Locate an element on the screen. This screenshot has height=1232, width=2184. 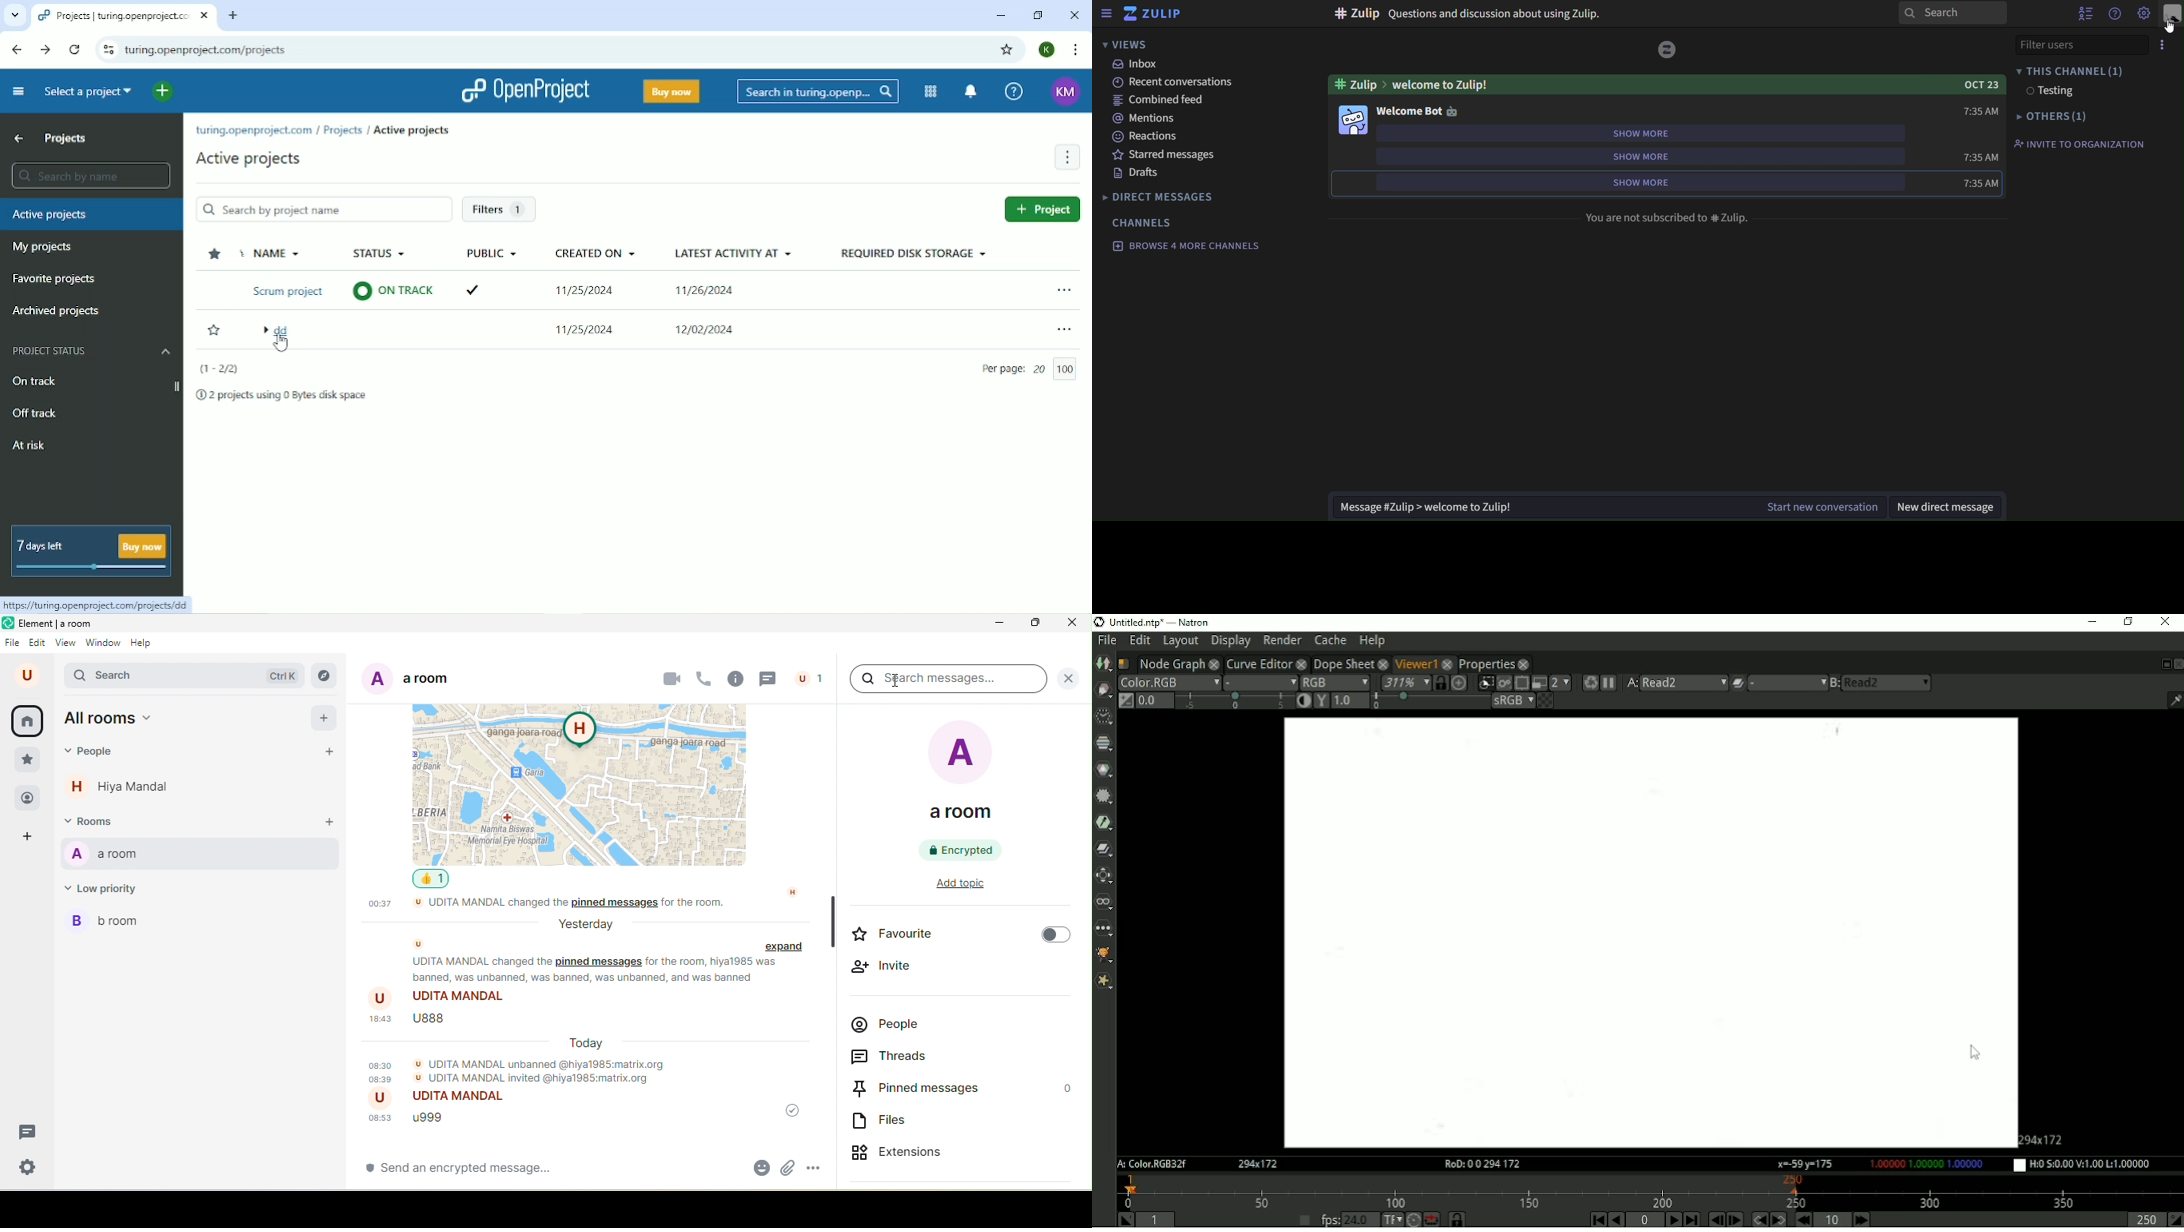
favourites is located at coordinates (27, 760).